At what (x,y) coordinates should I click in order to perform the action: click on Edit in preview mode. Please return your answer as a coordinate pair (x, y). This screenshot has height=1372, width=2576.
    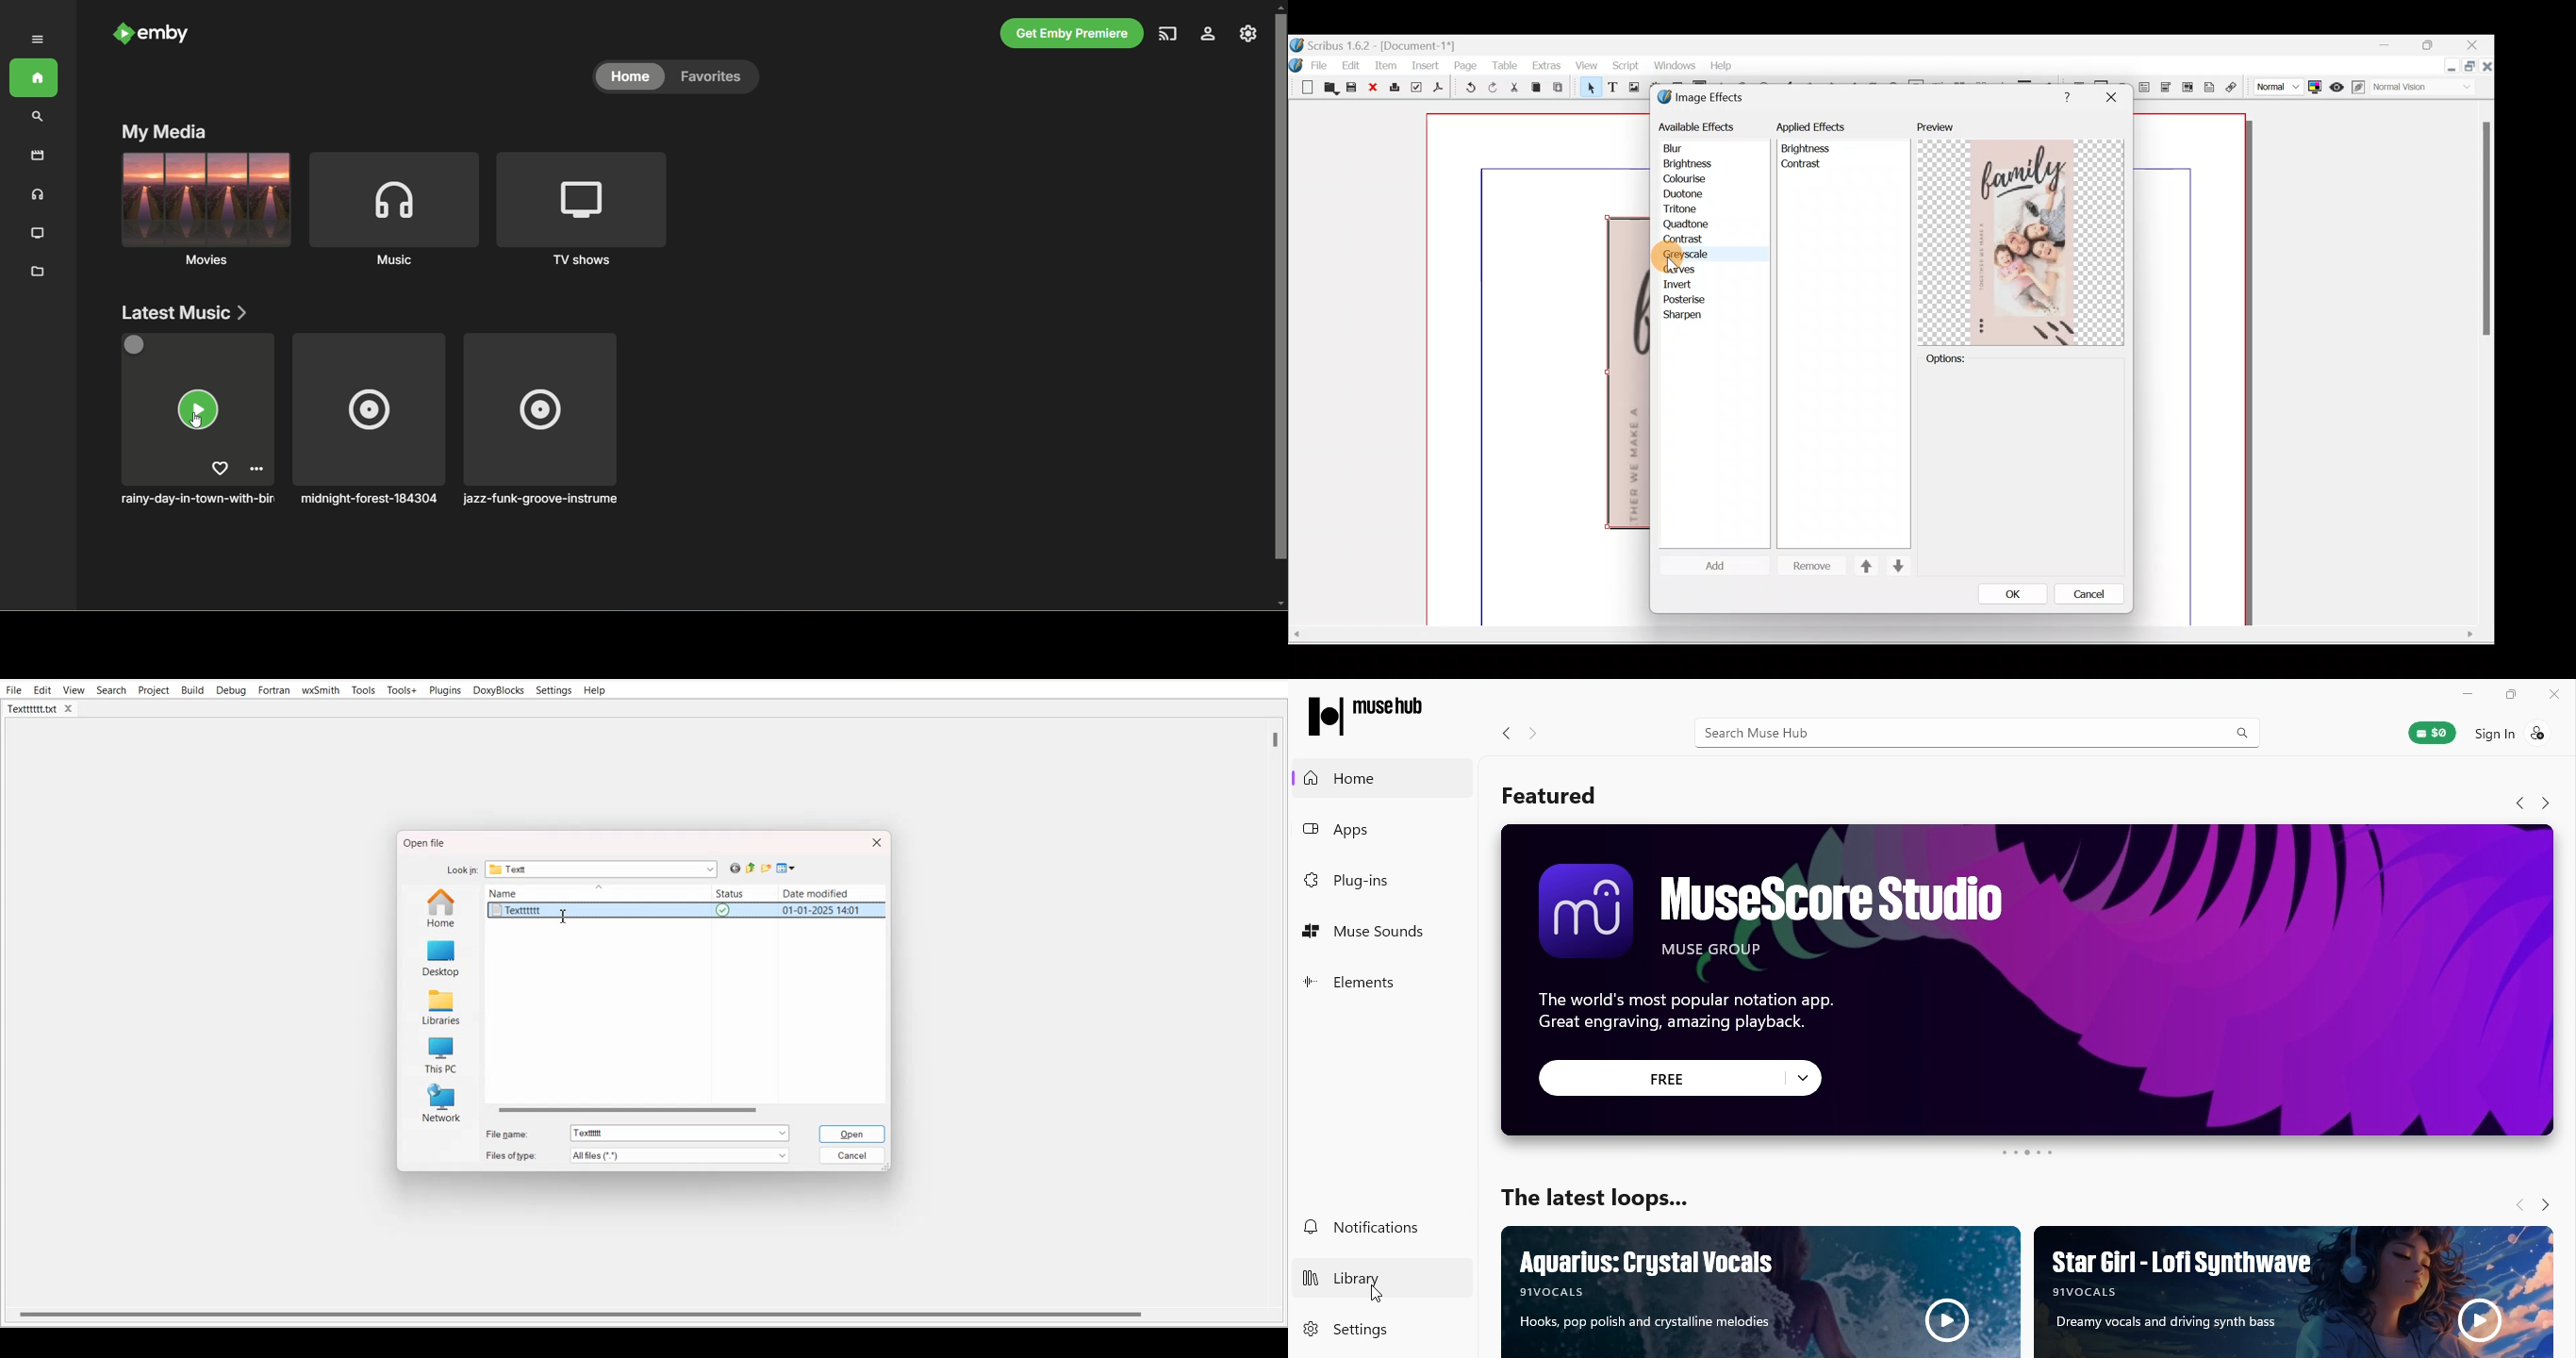
    Looking at the image, I should click on (2357, 86).